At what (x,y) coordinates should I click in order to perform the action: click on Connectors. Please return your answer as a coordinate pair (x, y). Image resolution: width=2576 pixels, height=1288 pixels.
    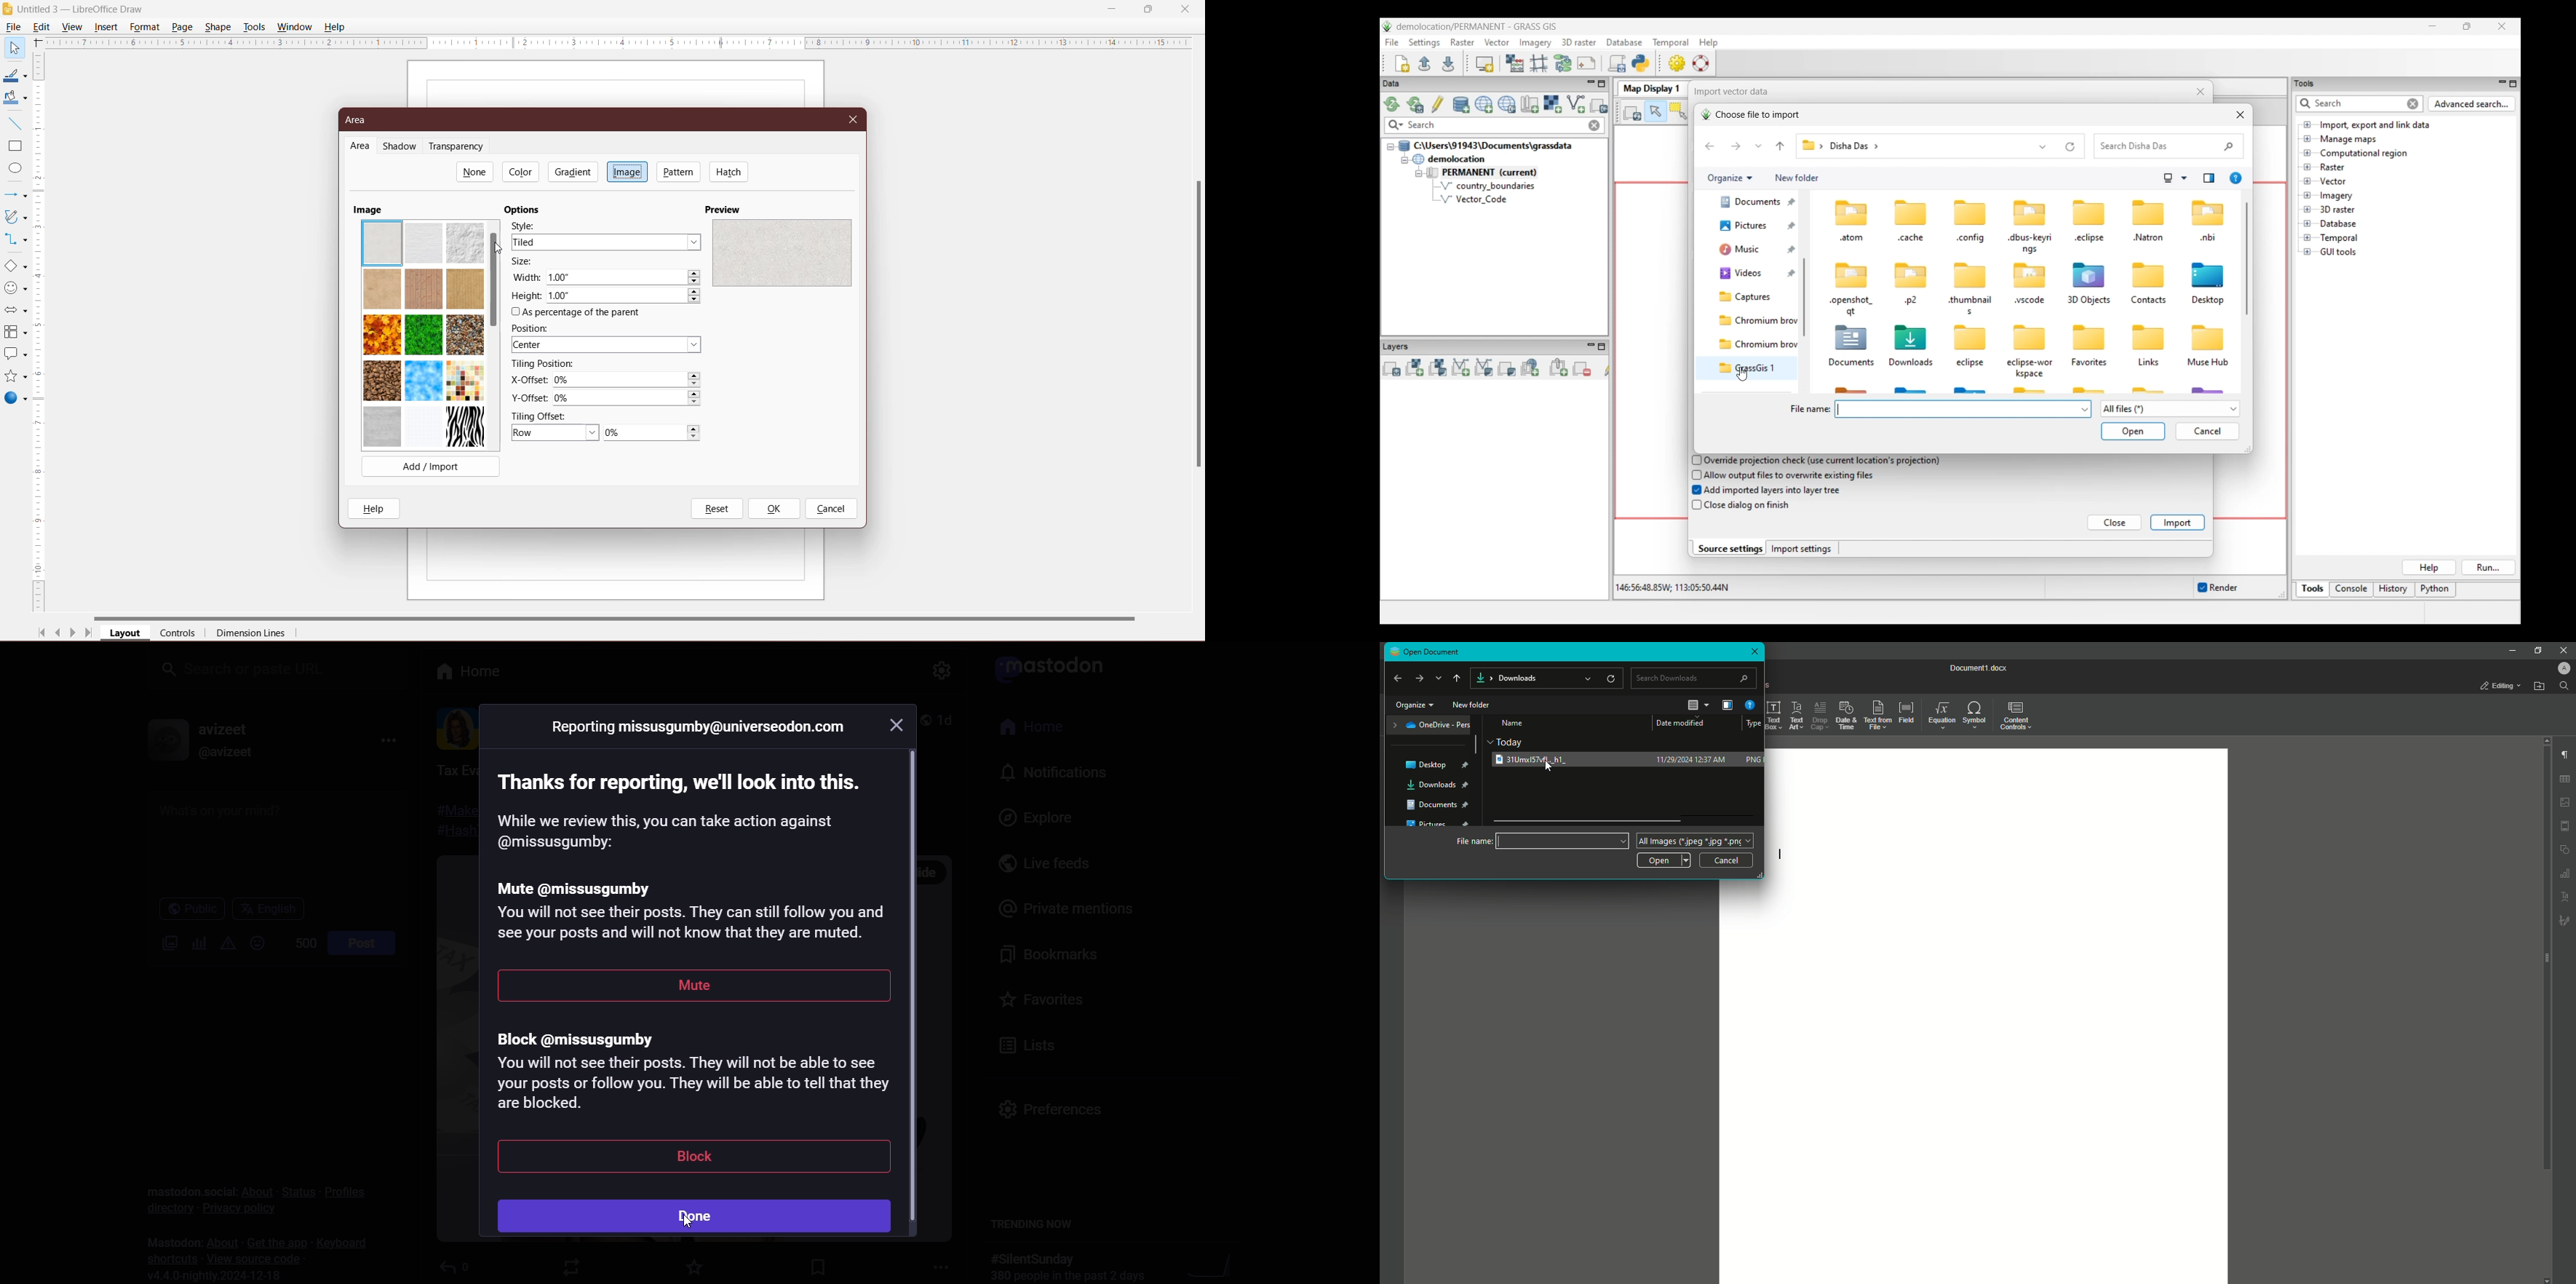
    Looking at the image, I should click on (14, 240).